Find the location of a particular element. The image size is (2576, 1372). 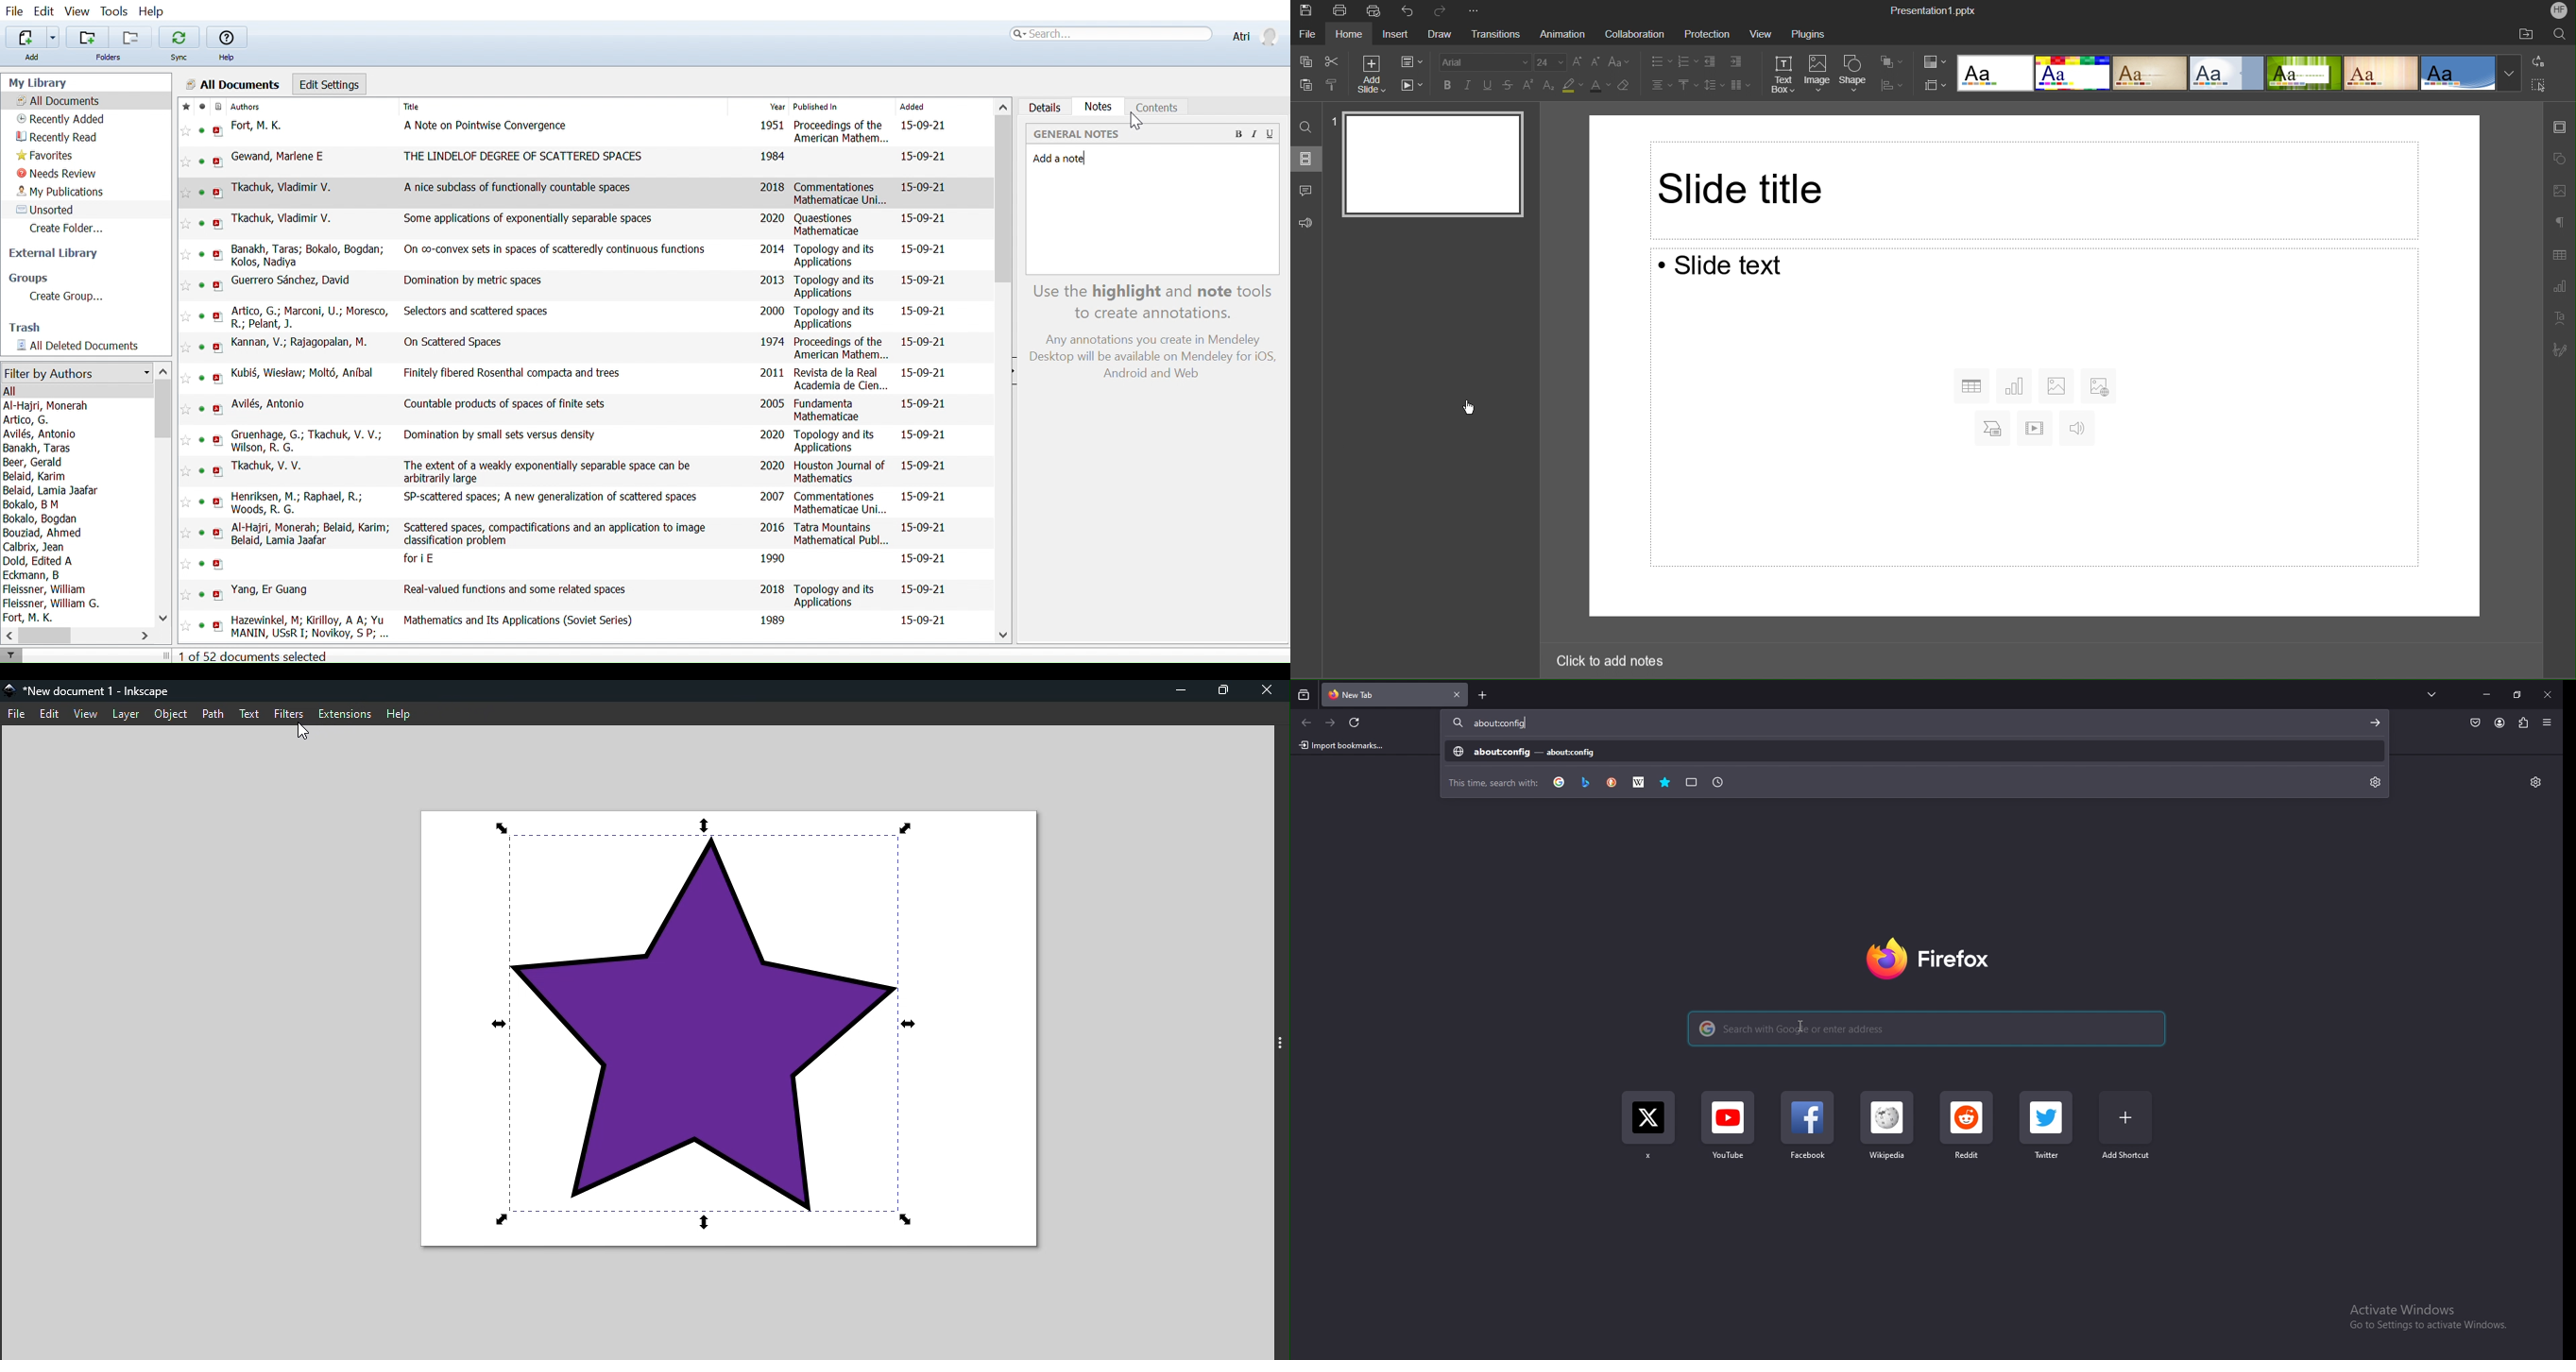

list all tabs is located at coordinates (2433, 693).